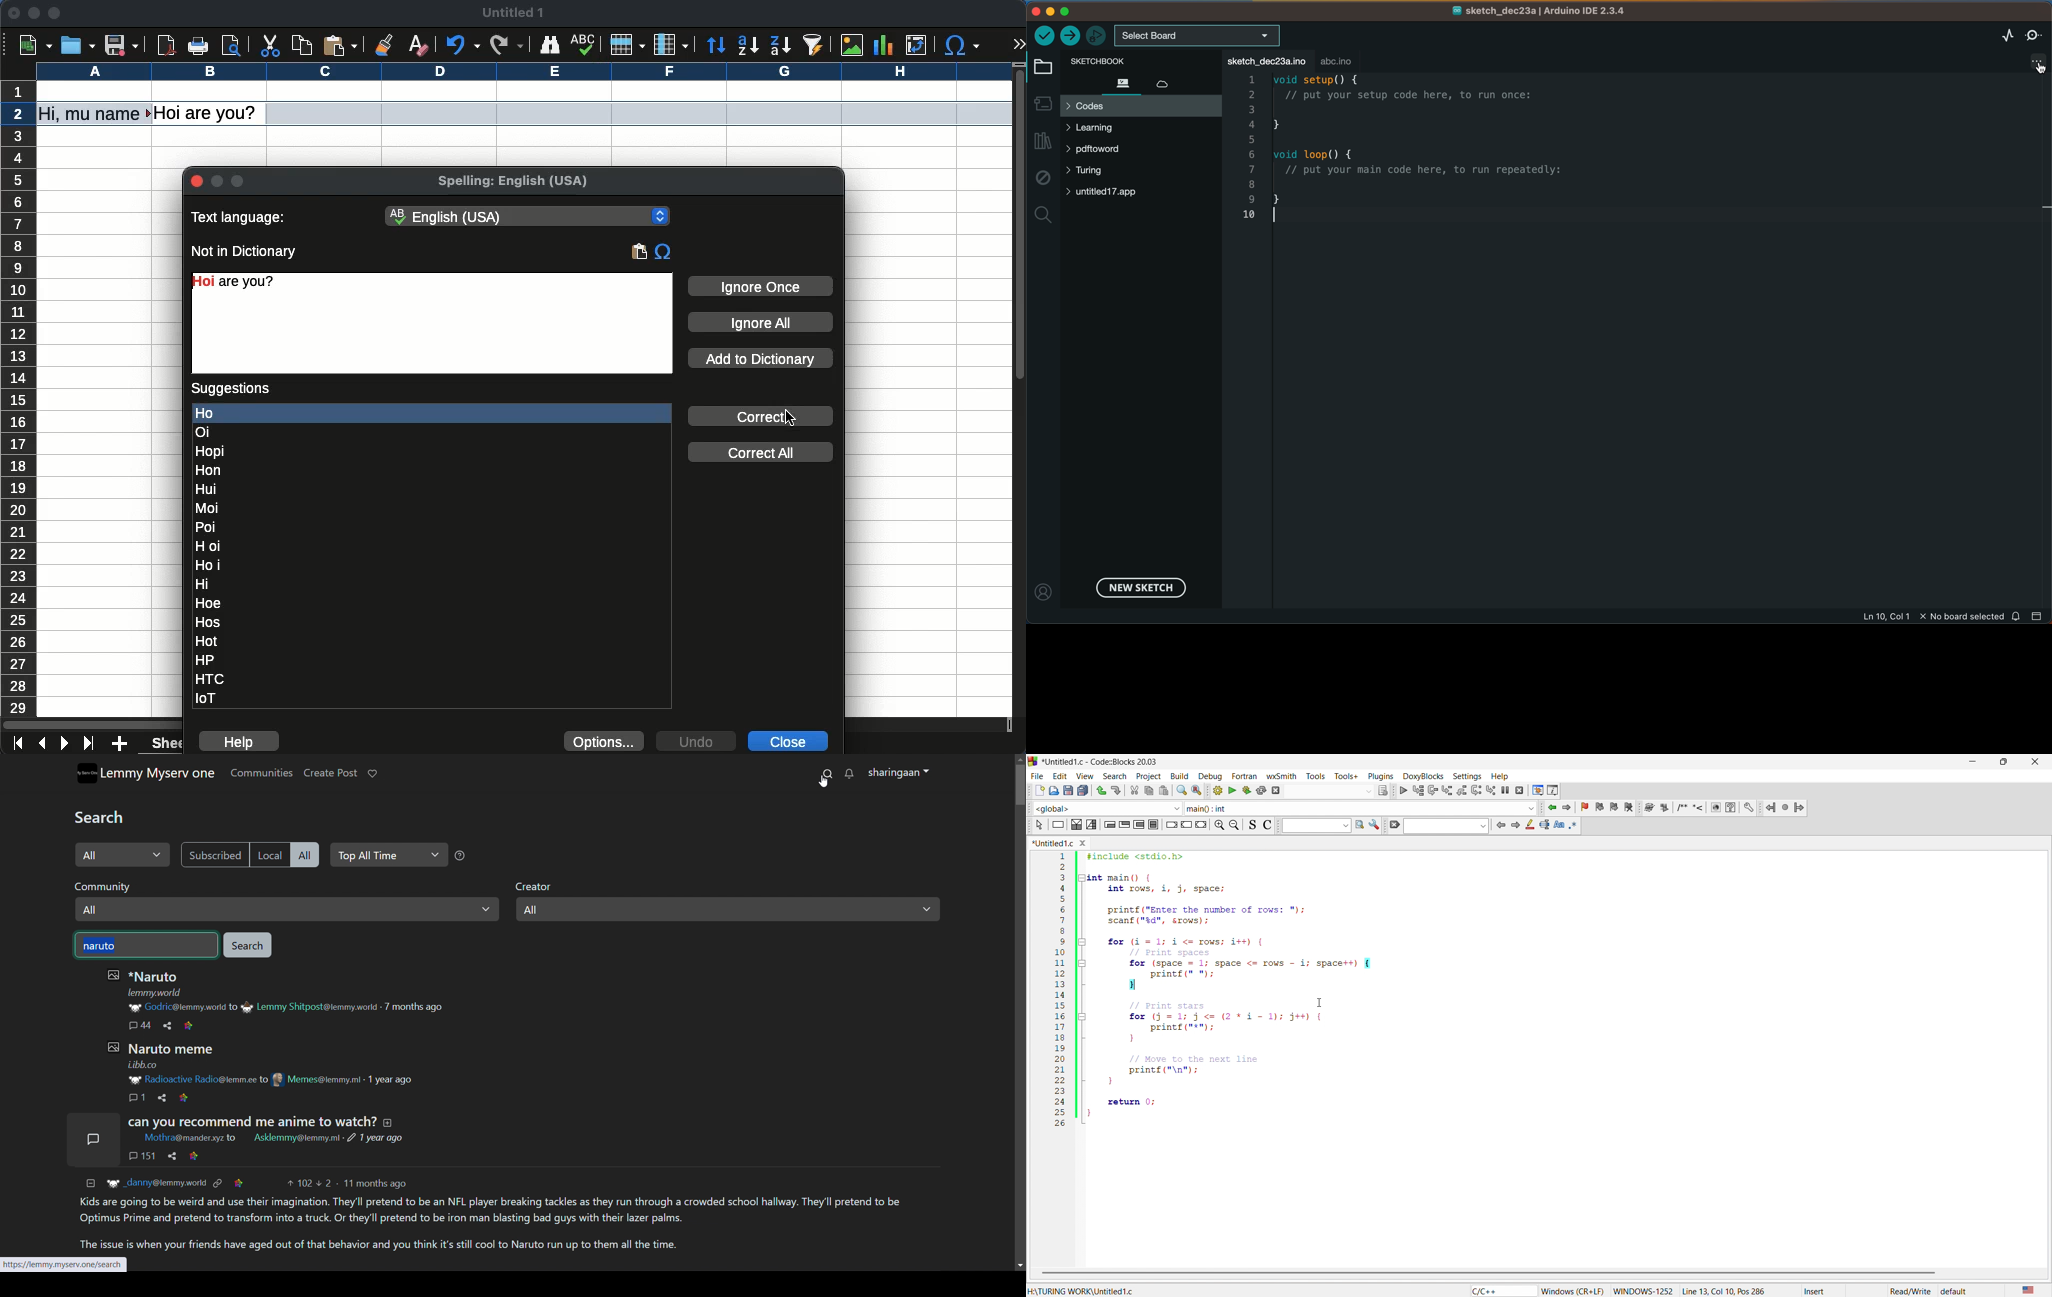 The image size is (2072, 1316). What do you see at coordinates (1020, 391) in the screenshot?
I see `scroll` at bounding box center [1020, 391].